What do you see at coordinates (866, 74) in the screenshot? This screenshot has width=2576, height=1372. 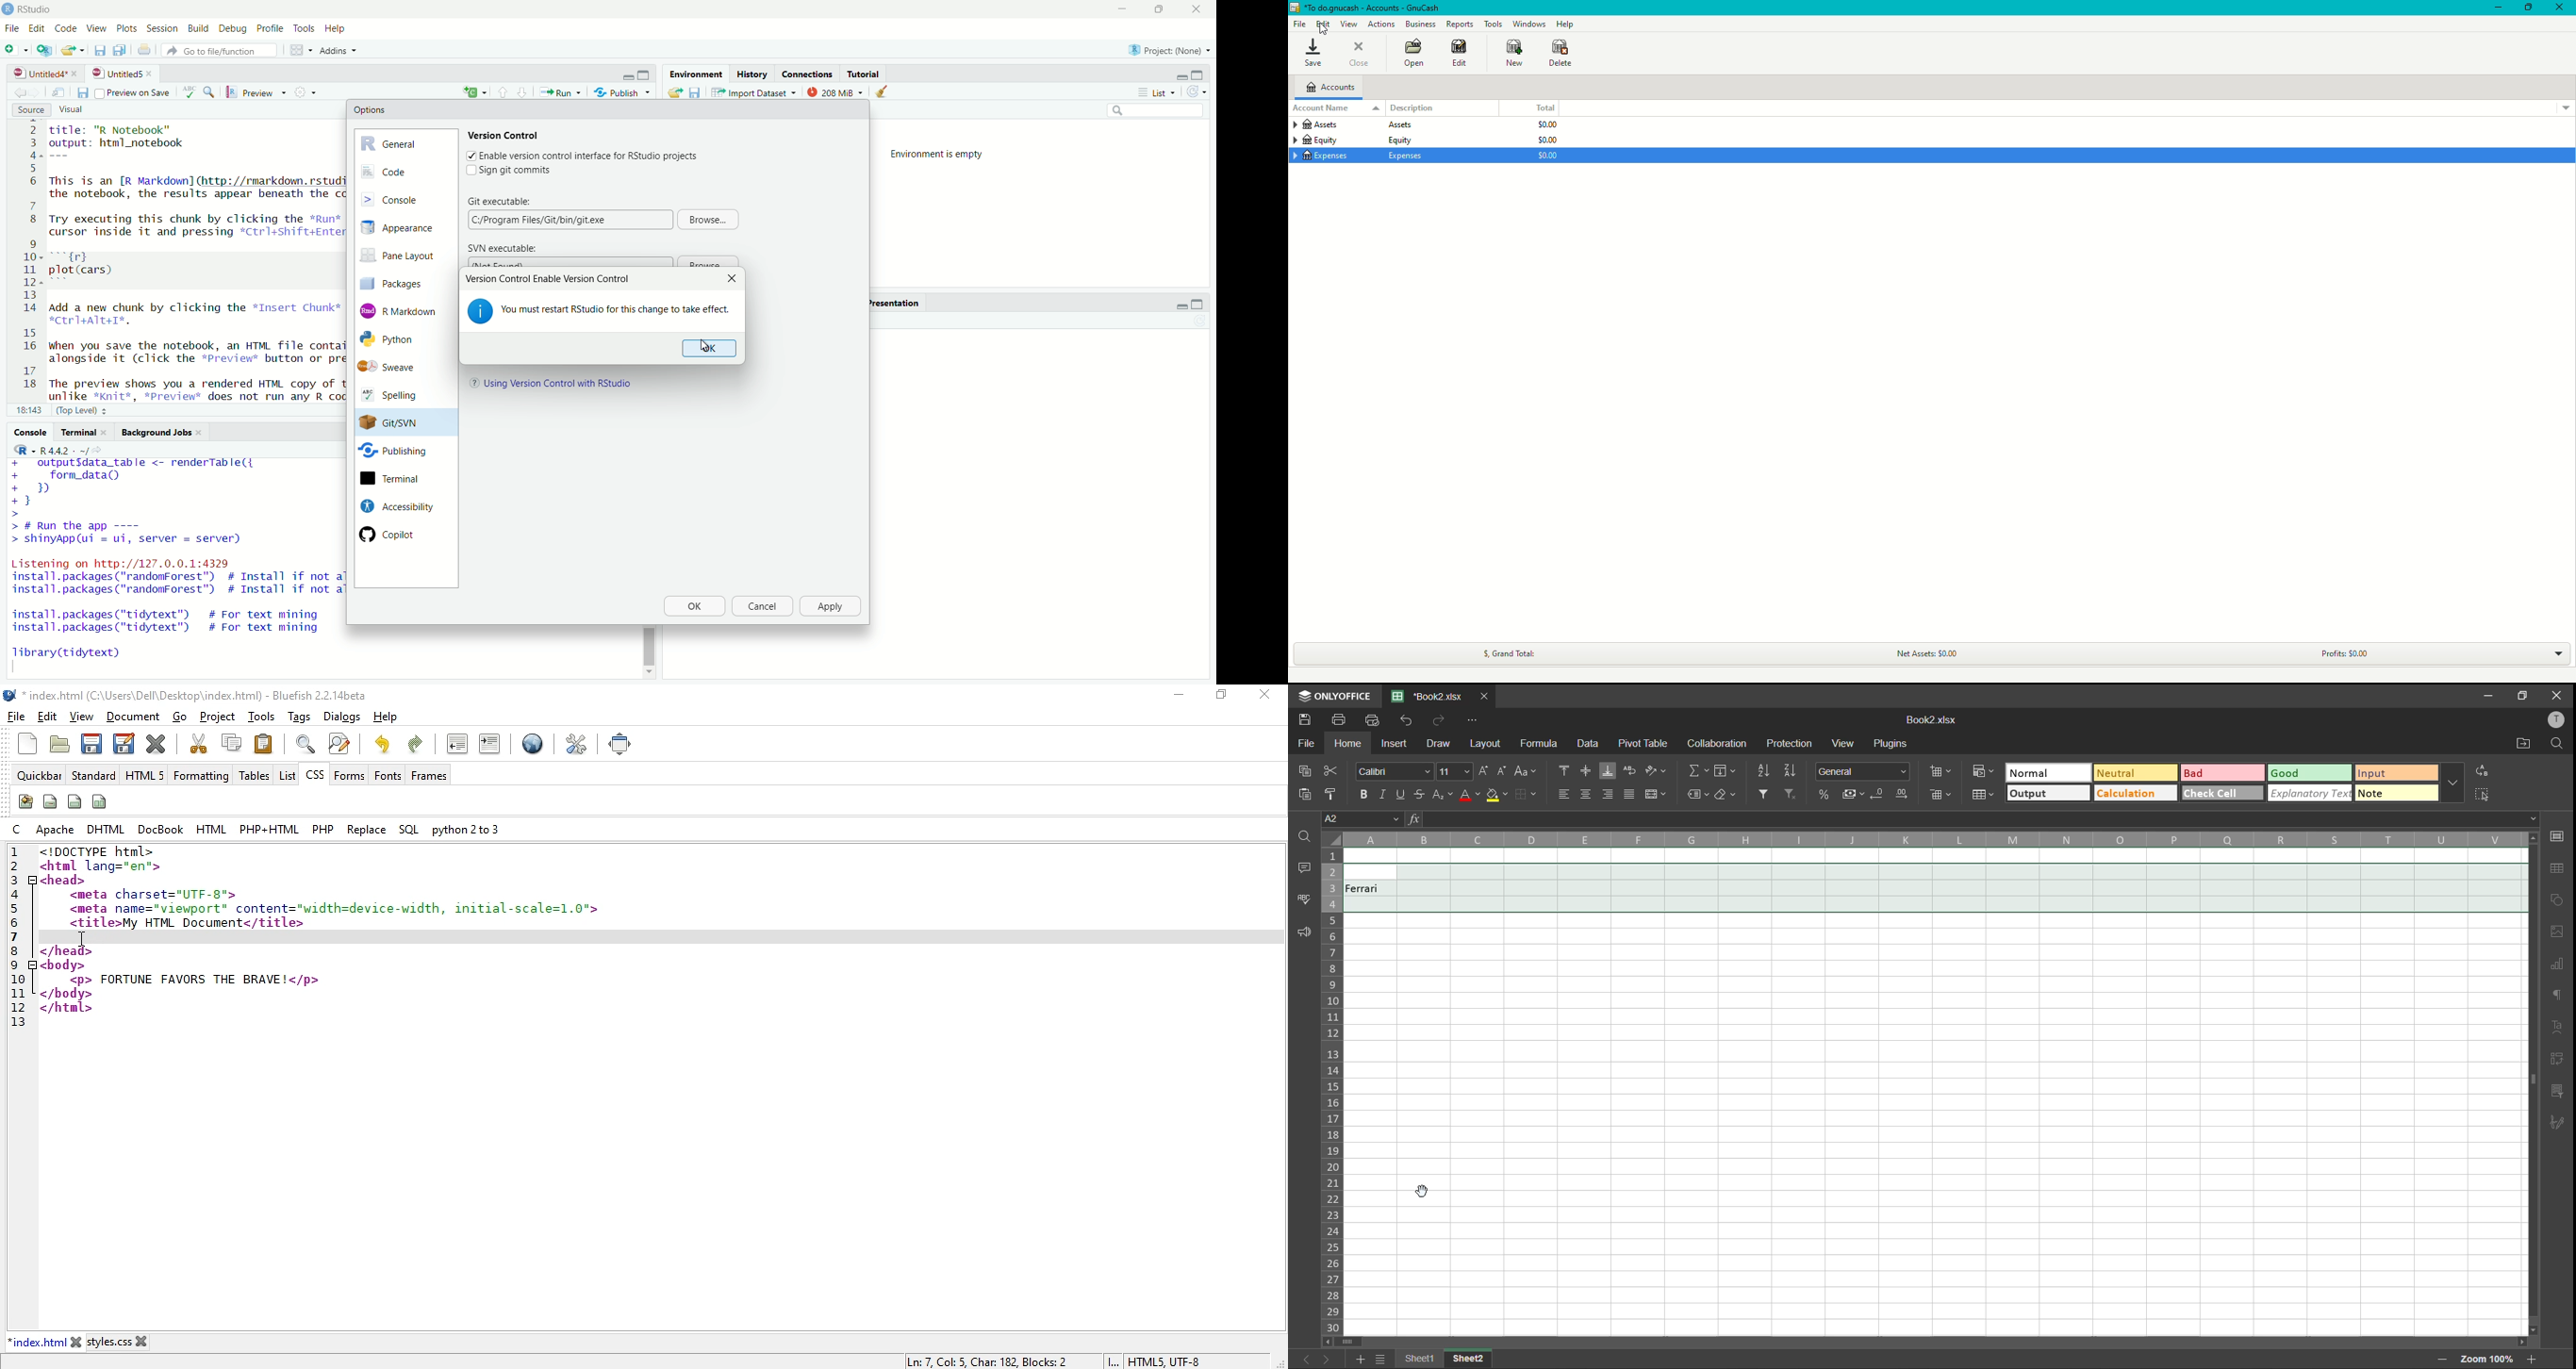 I see `Tutorial` at bounding box center [866, 74].